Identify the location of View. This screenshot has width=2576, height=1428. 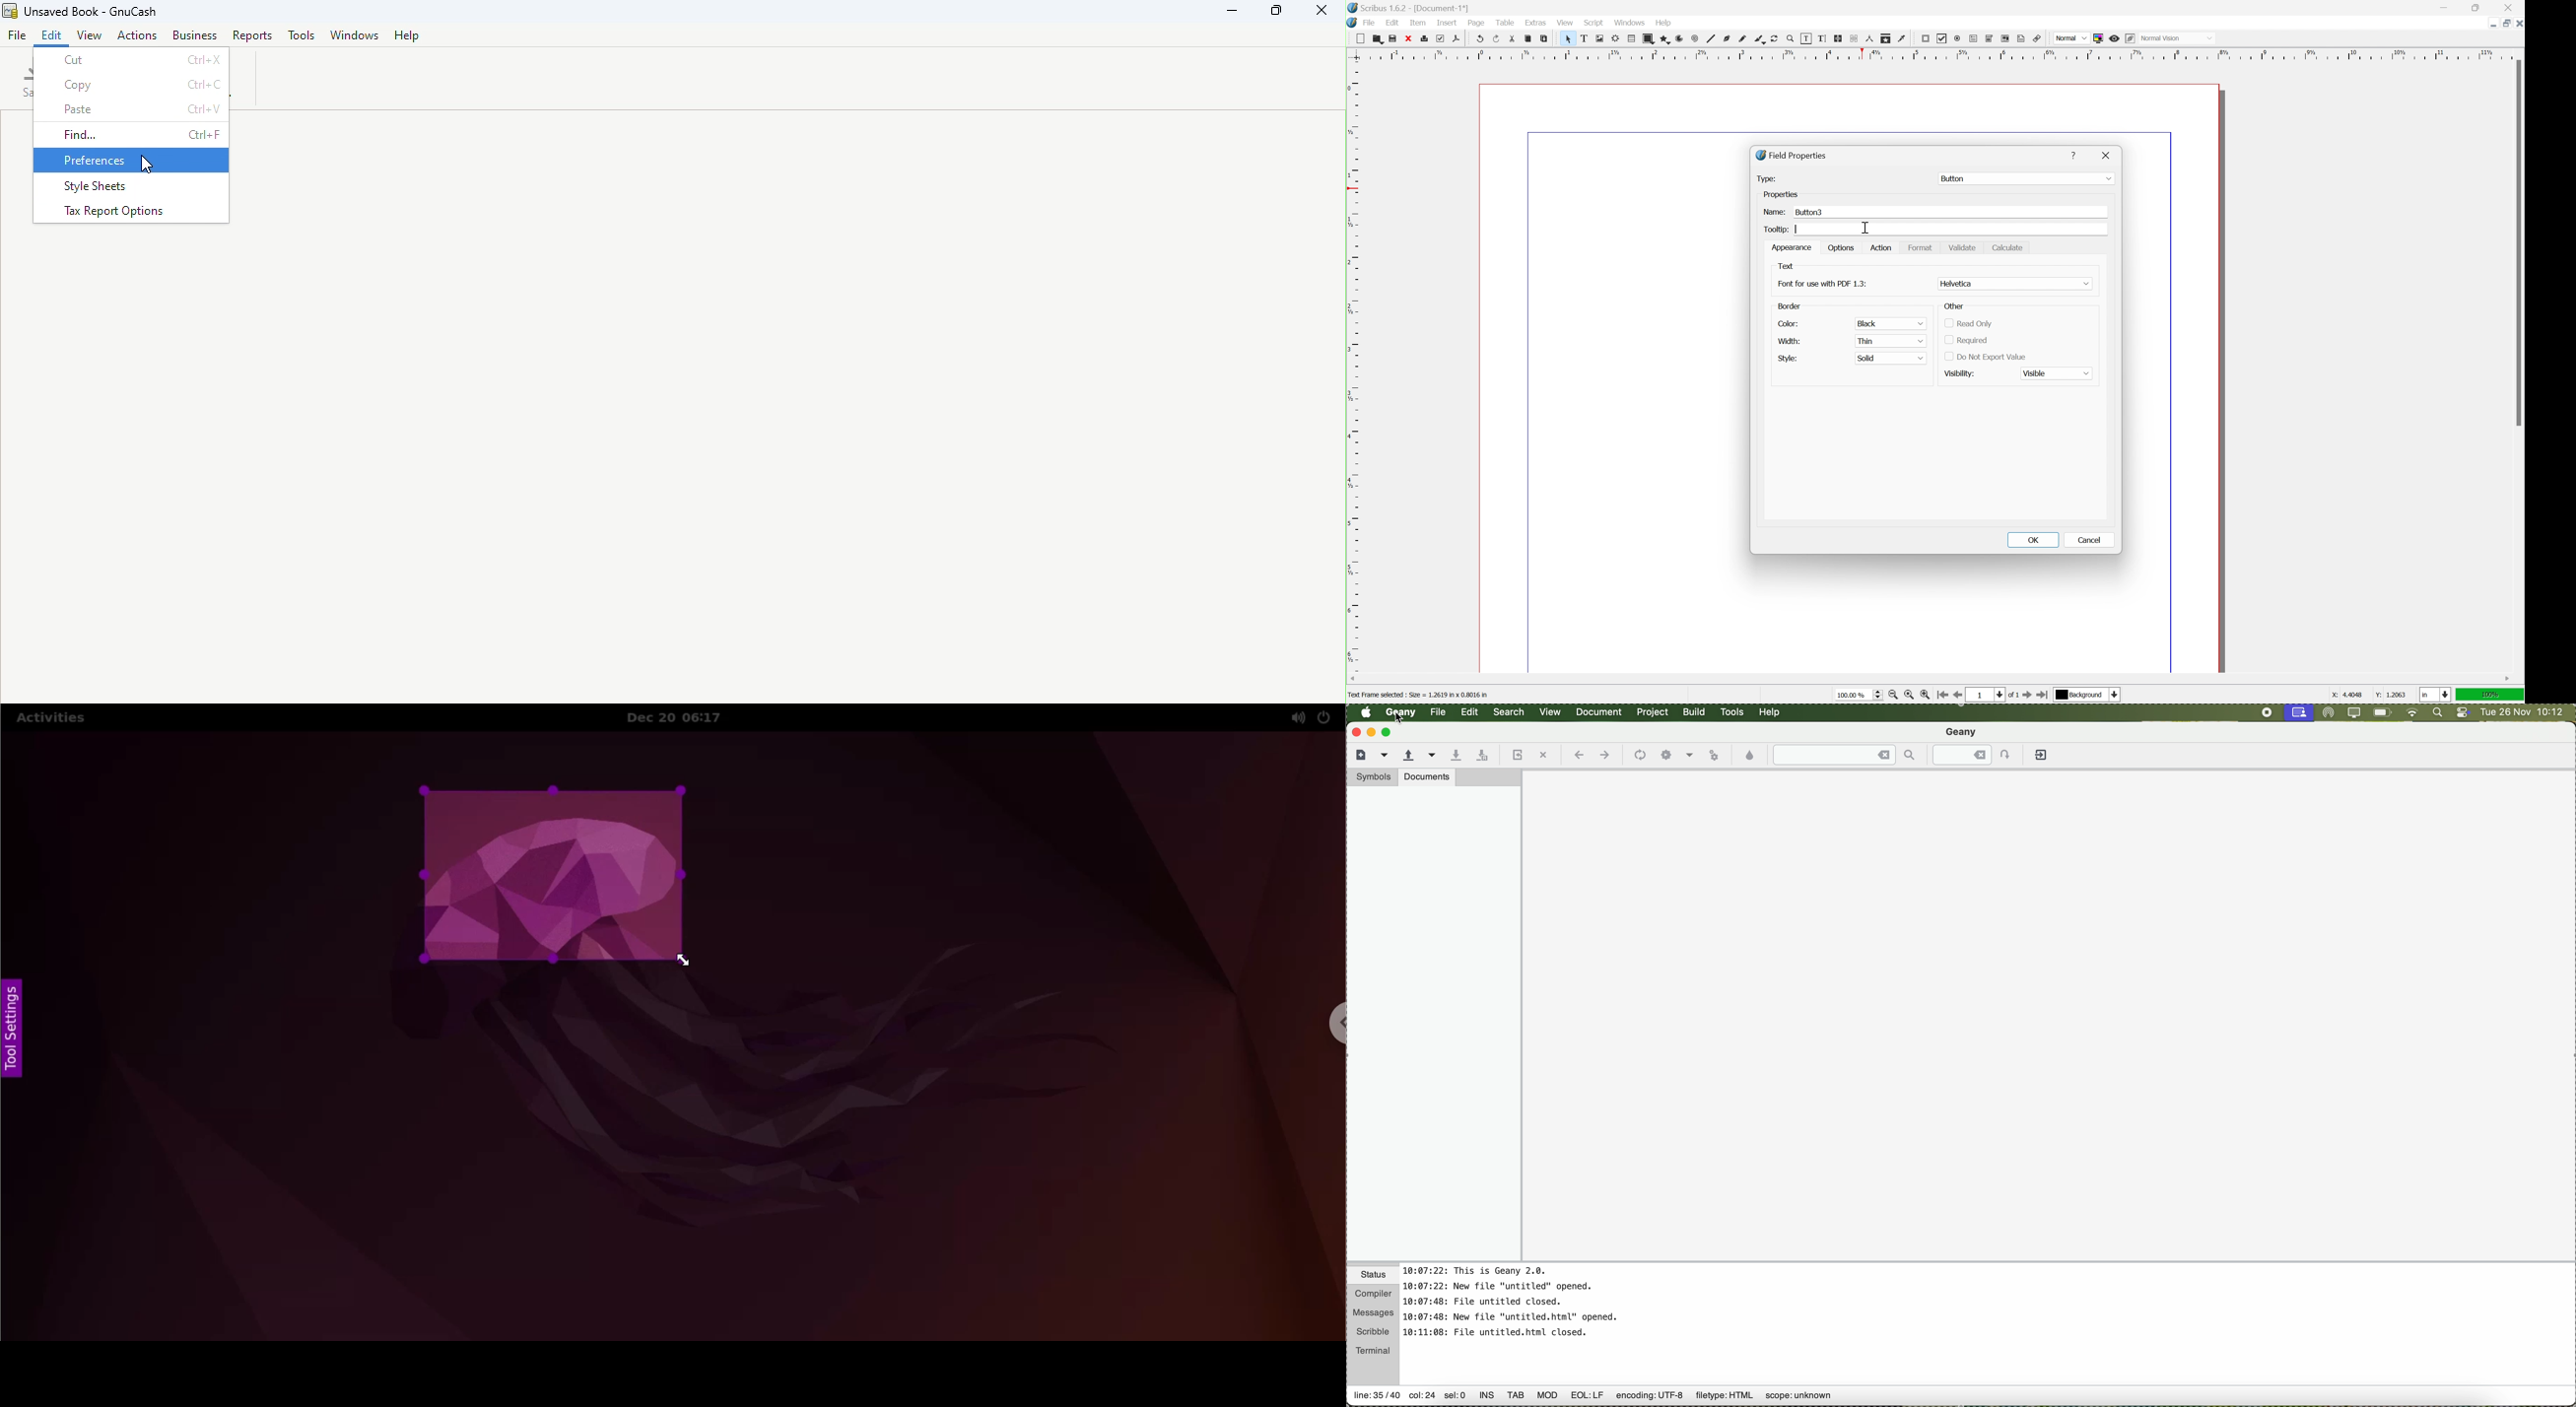
(92, 34).